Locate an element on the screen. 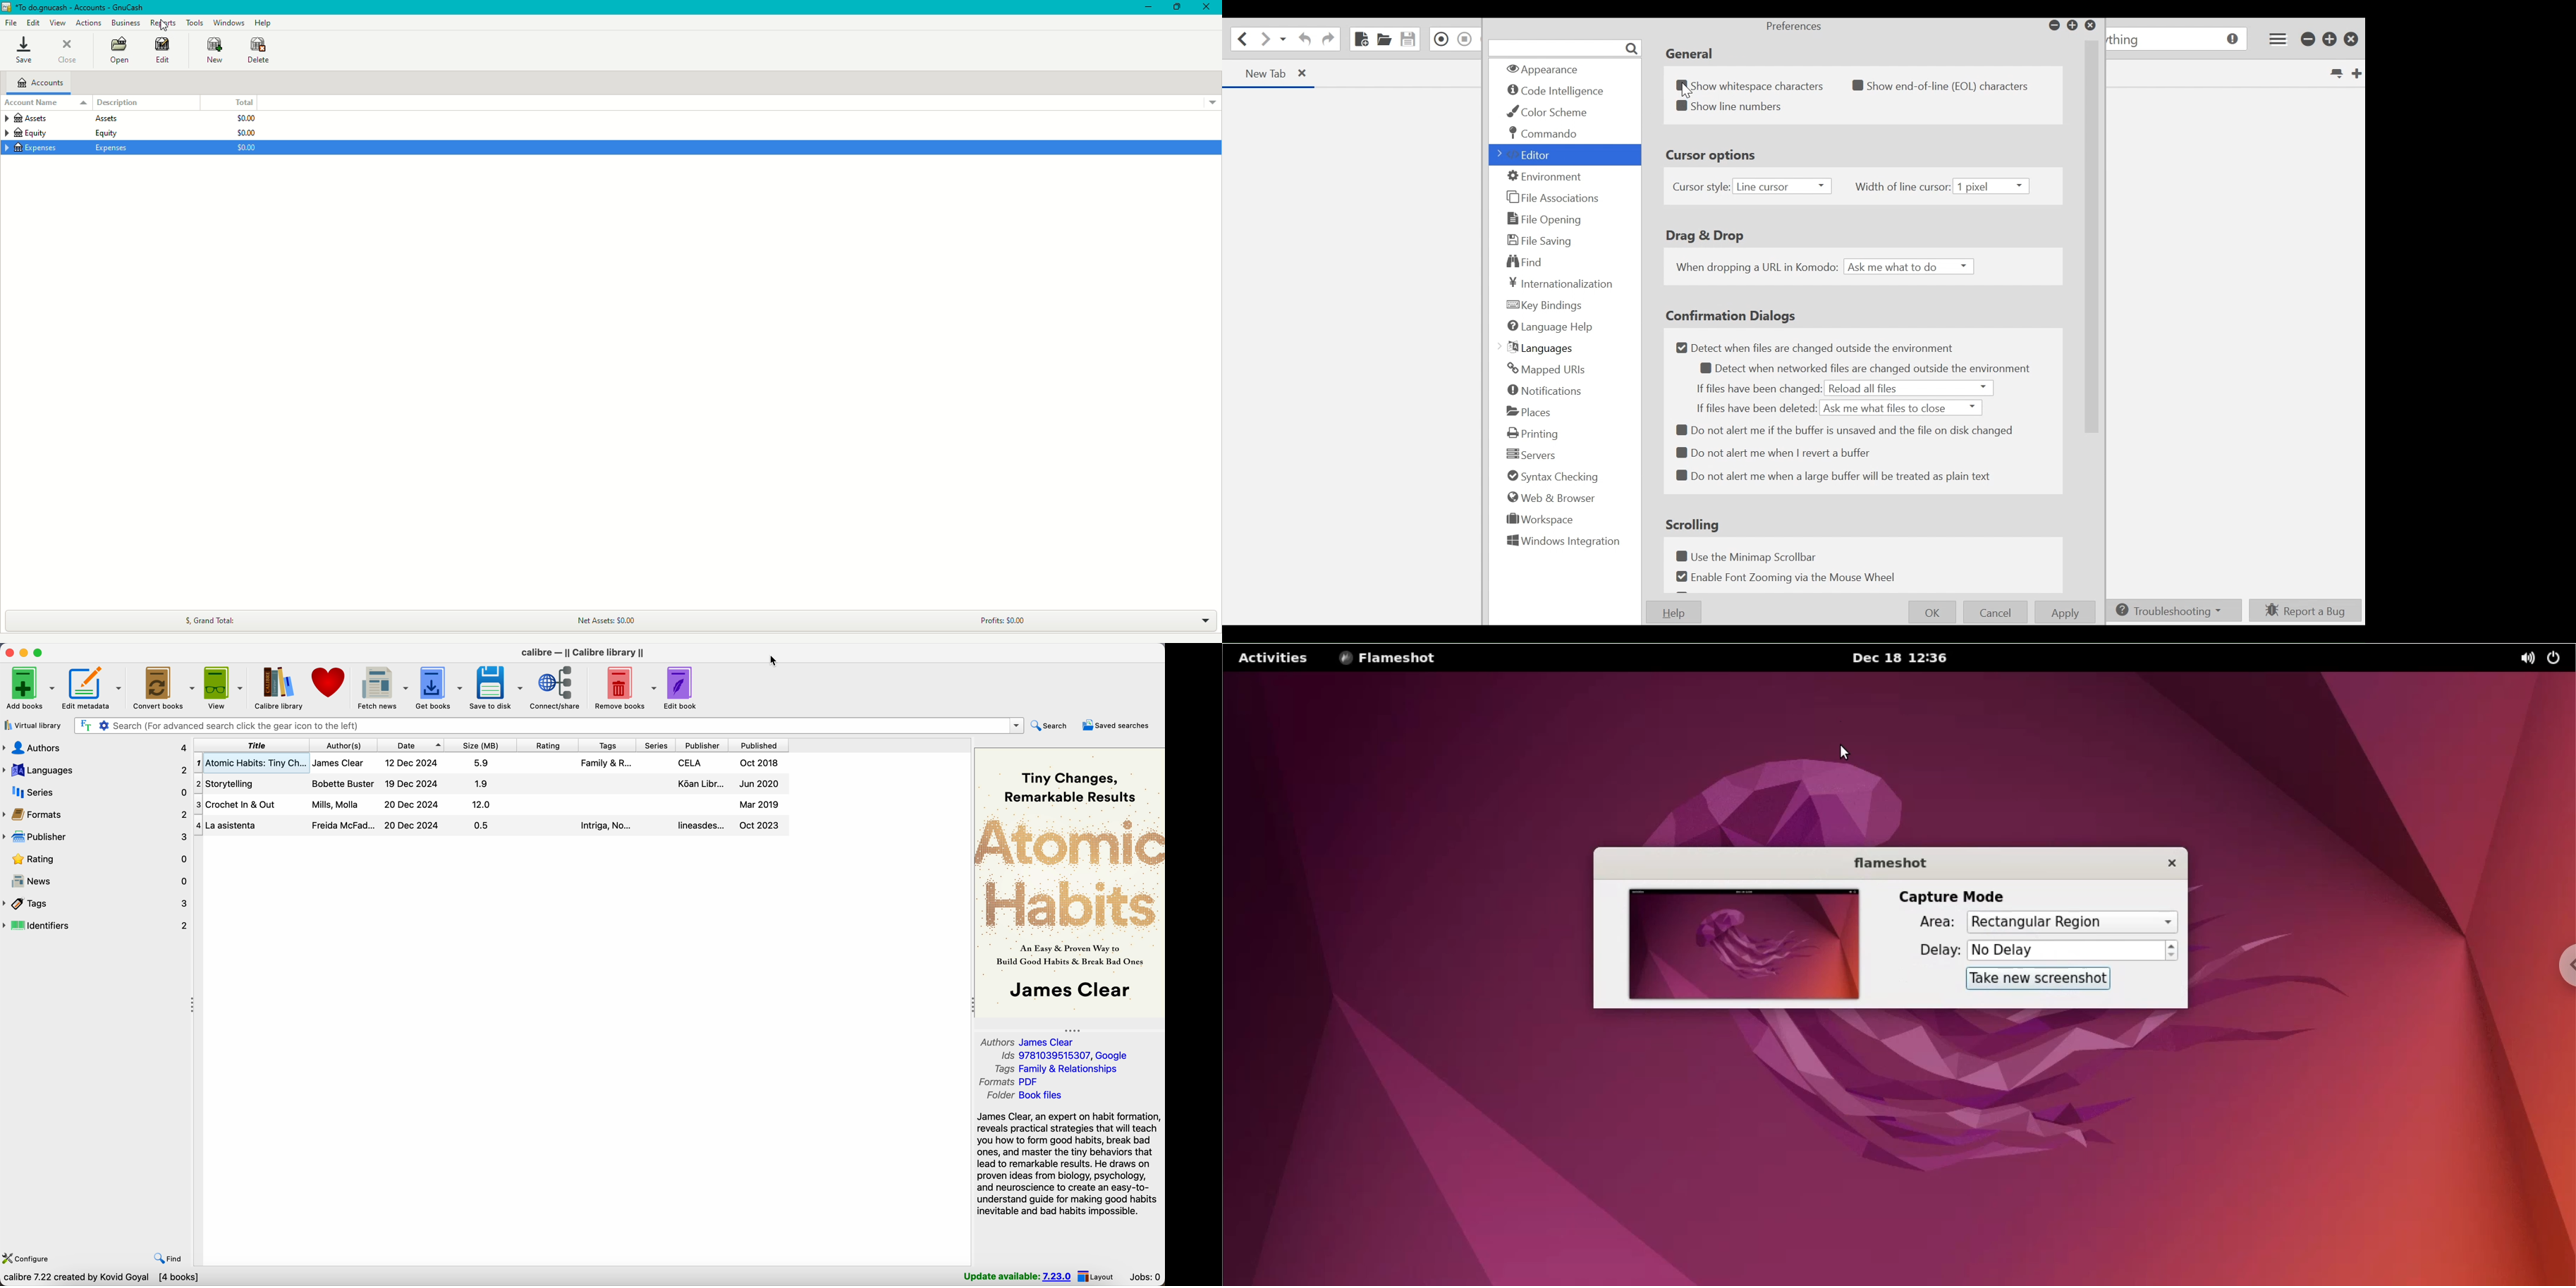  languages is located at coordinates (96, 770).